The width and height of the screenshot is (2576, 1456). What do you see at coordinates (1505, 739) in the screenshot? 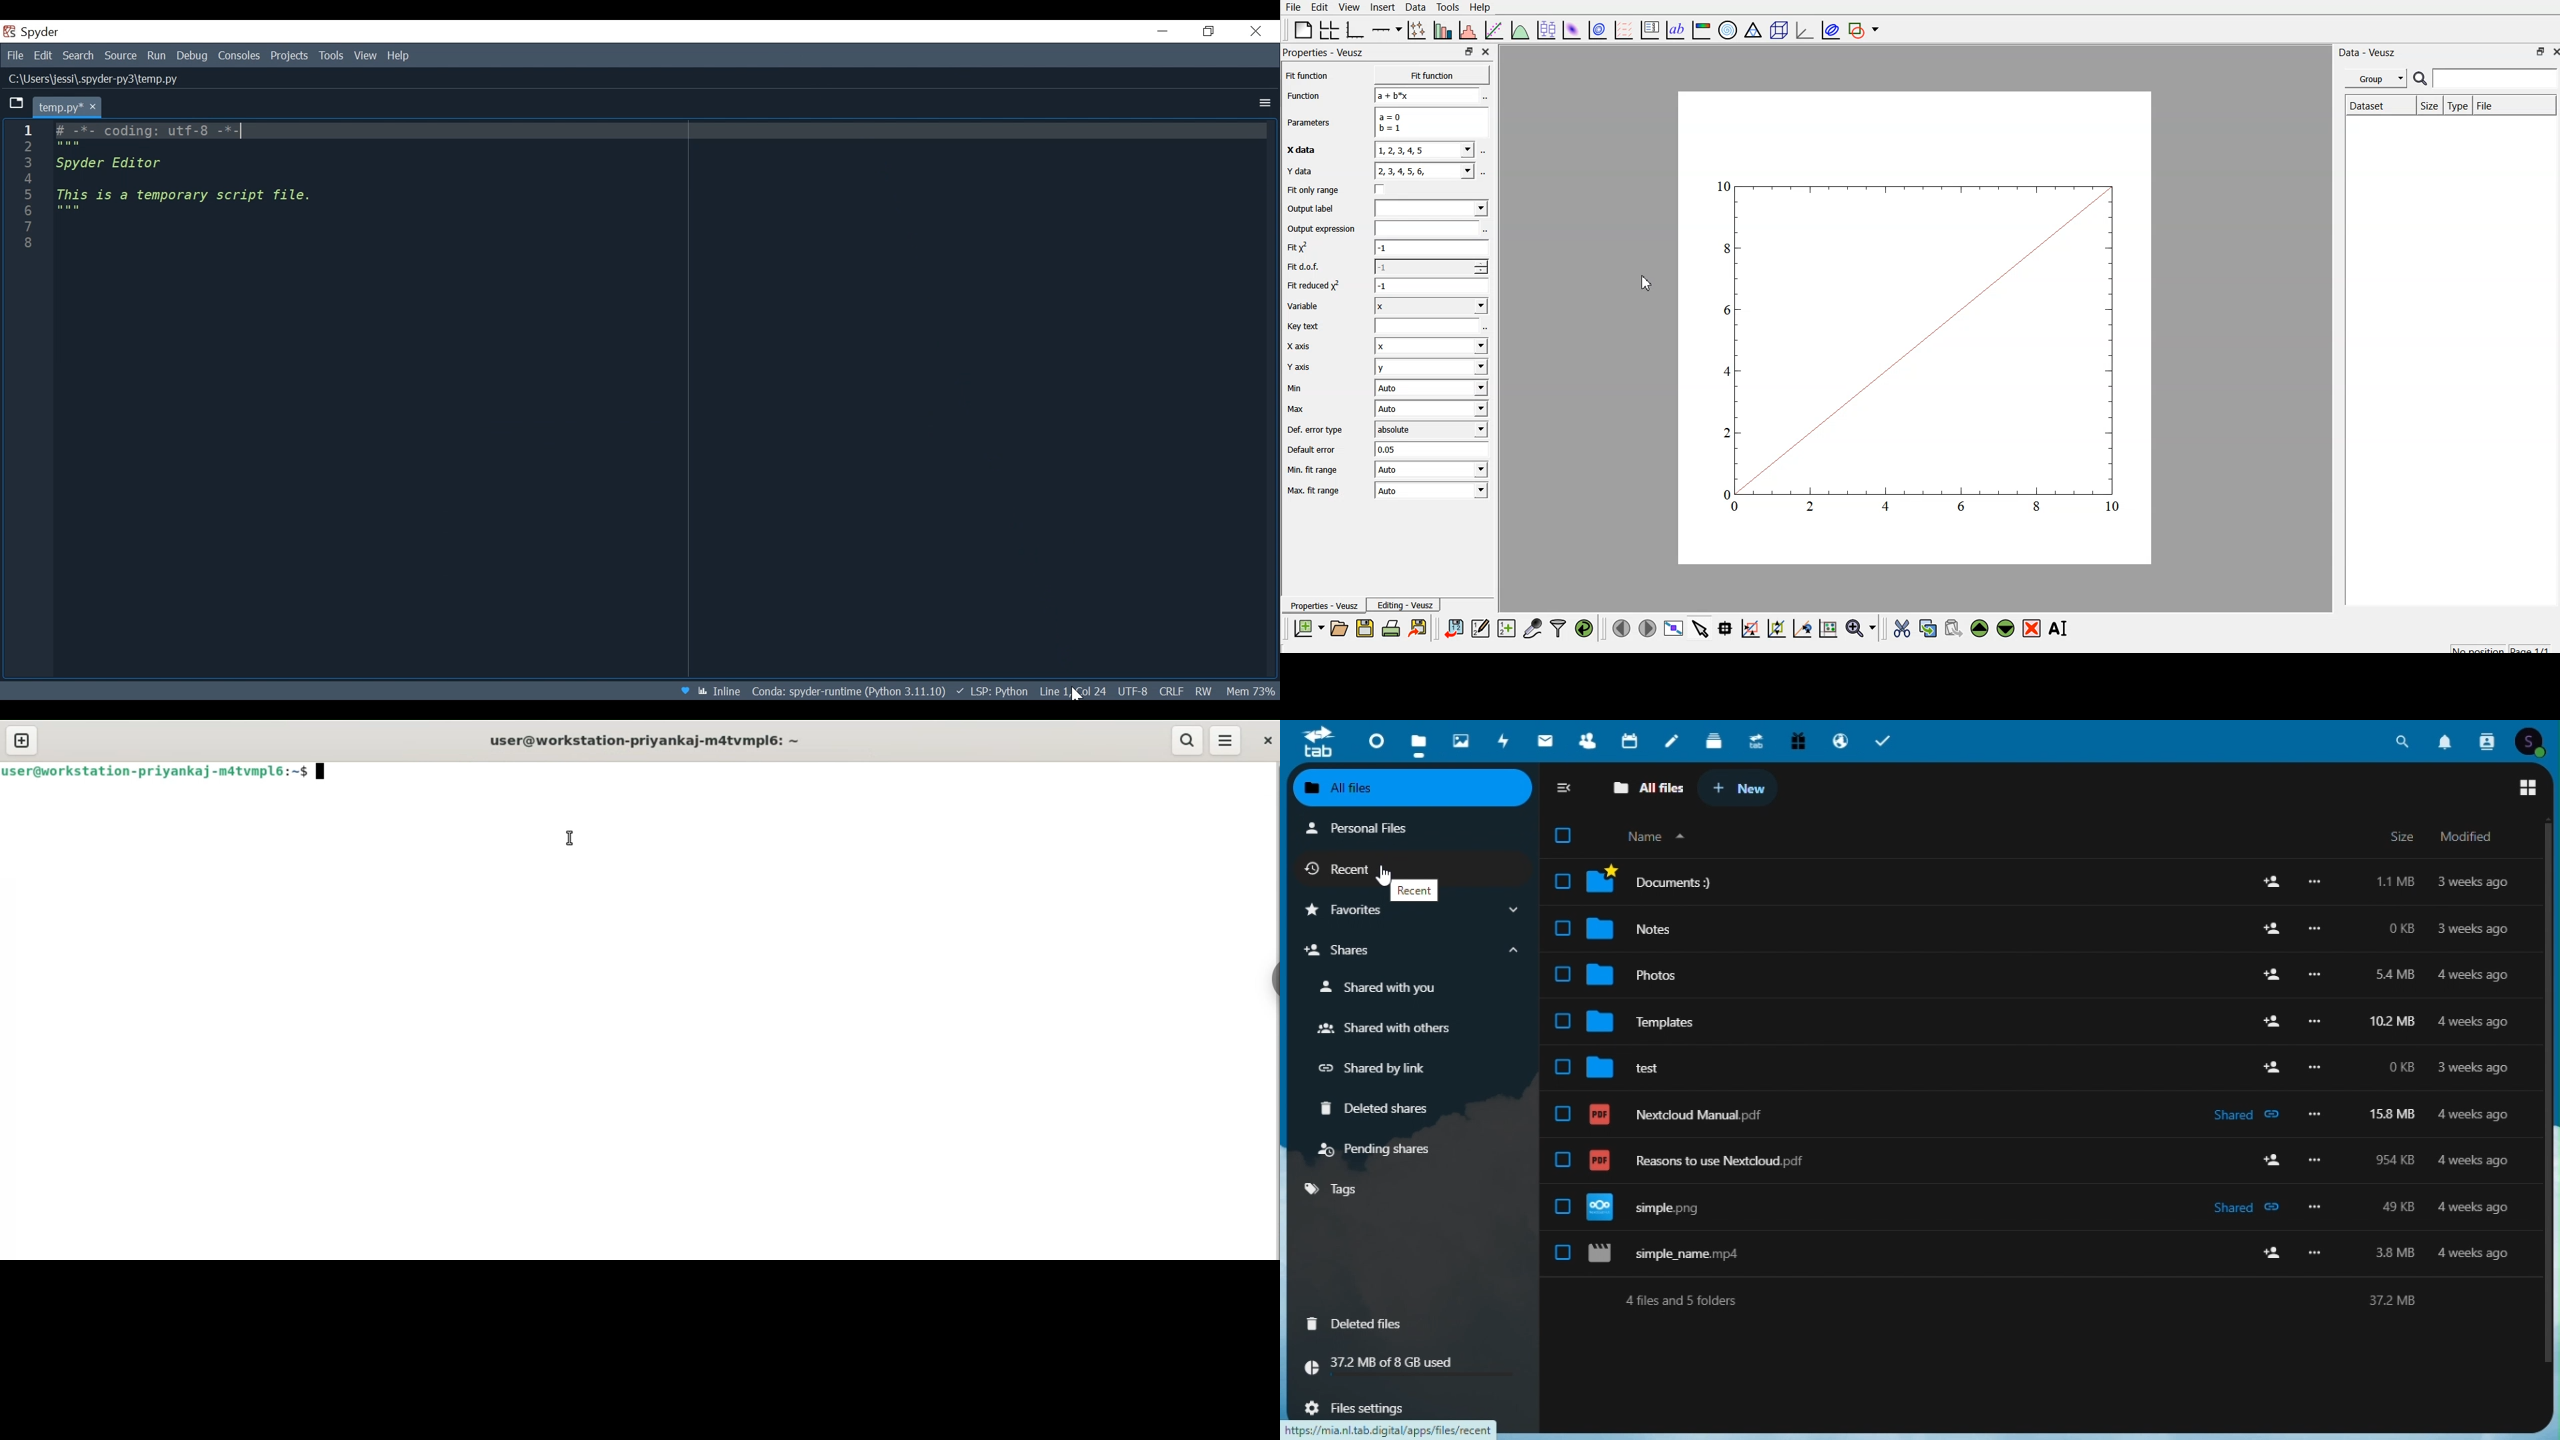
I see `Activity` at bounding box center [1505, 739].